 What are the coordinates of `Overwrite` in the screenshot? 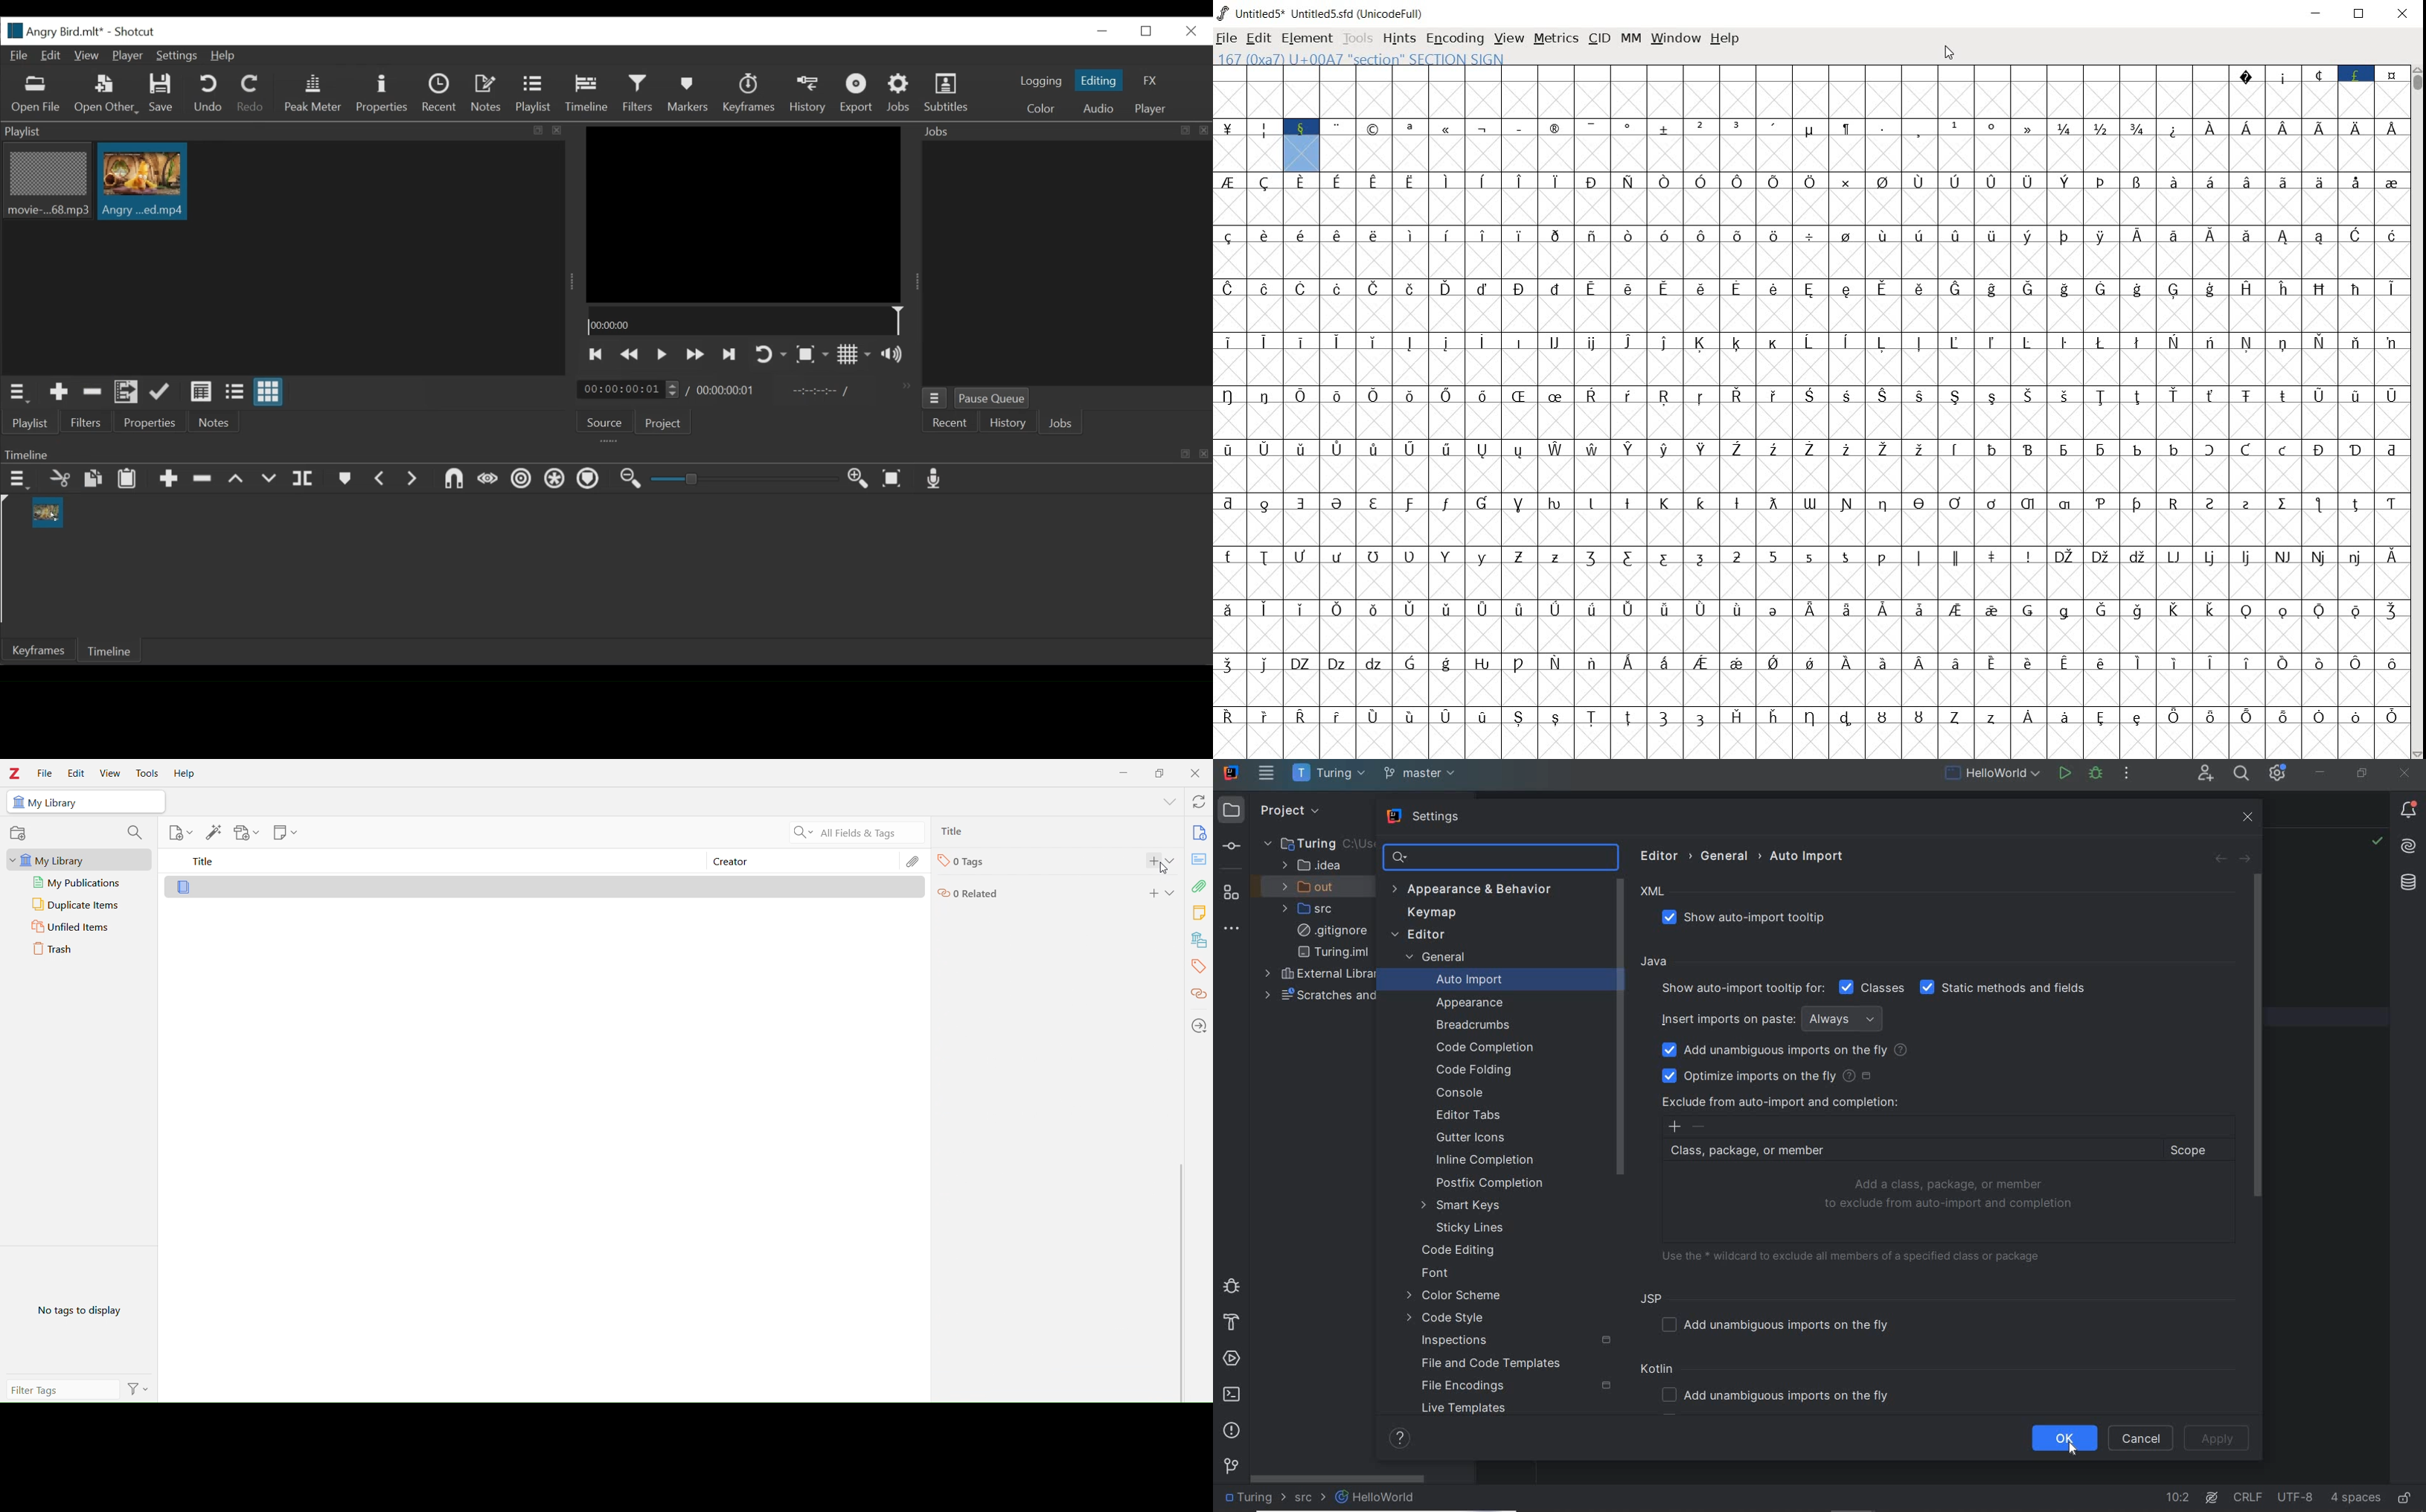 It's located at (270, 480).